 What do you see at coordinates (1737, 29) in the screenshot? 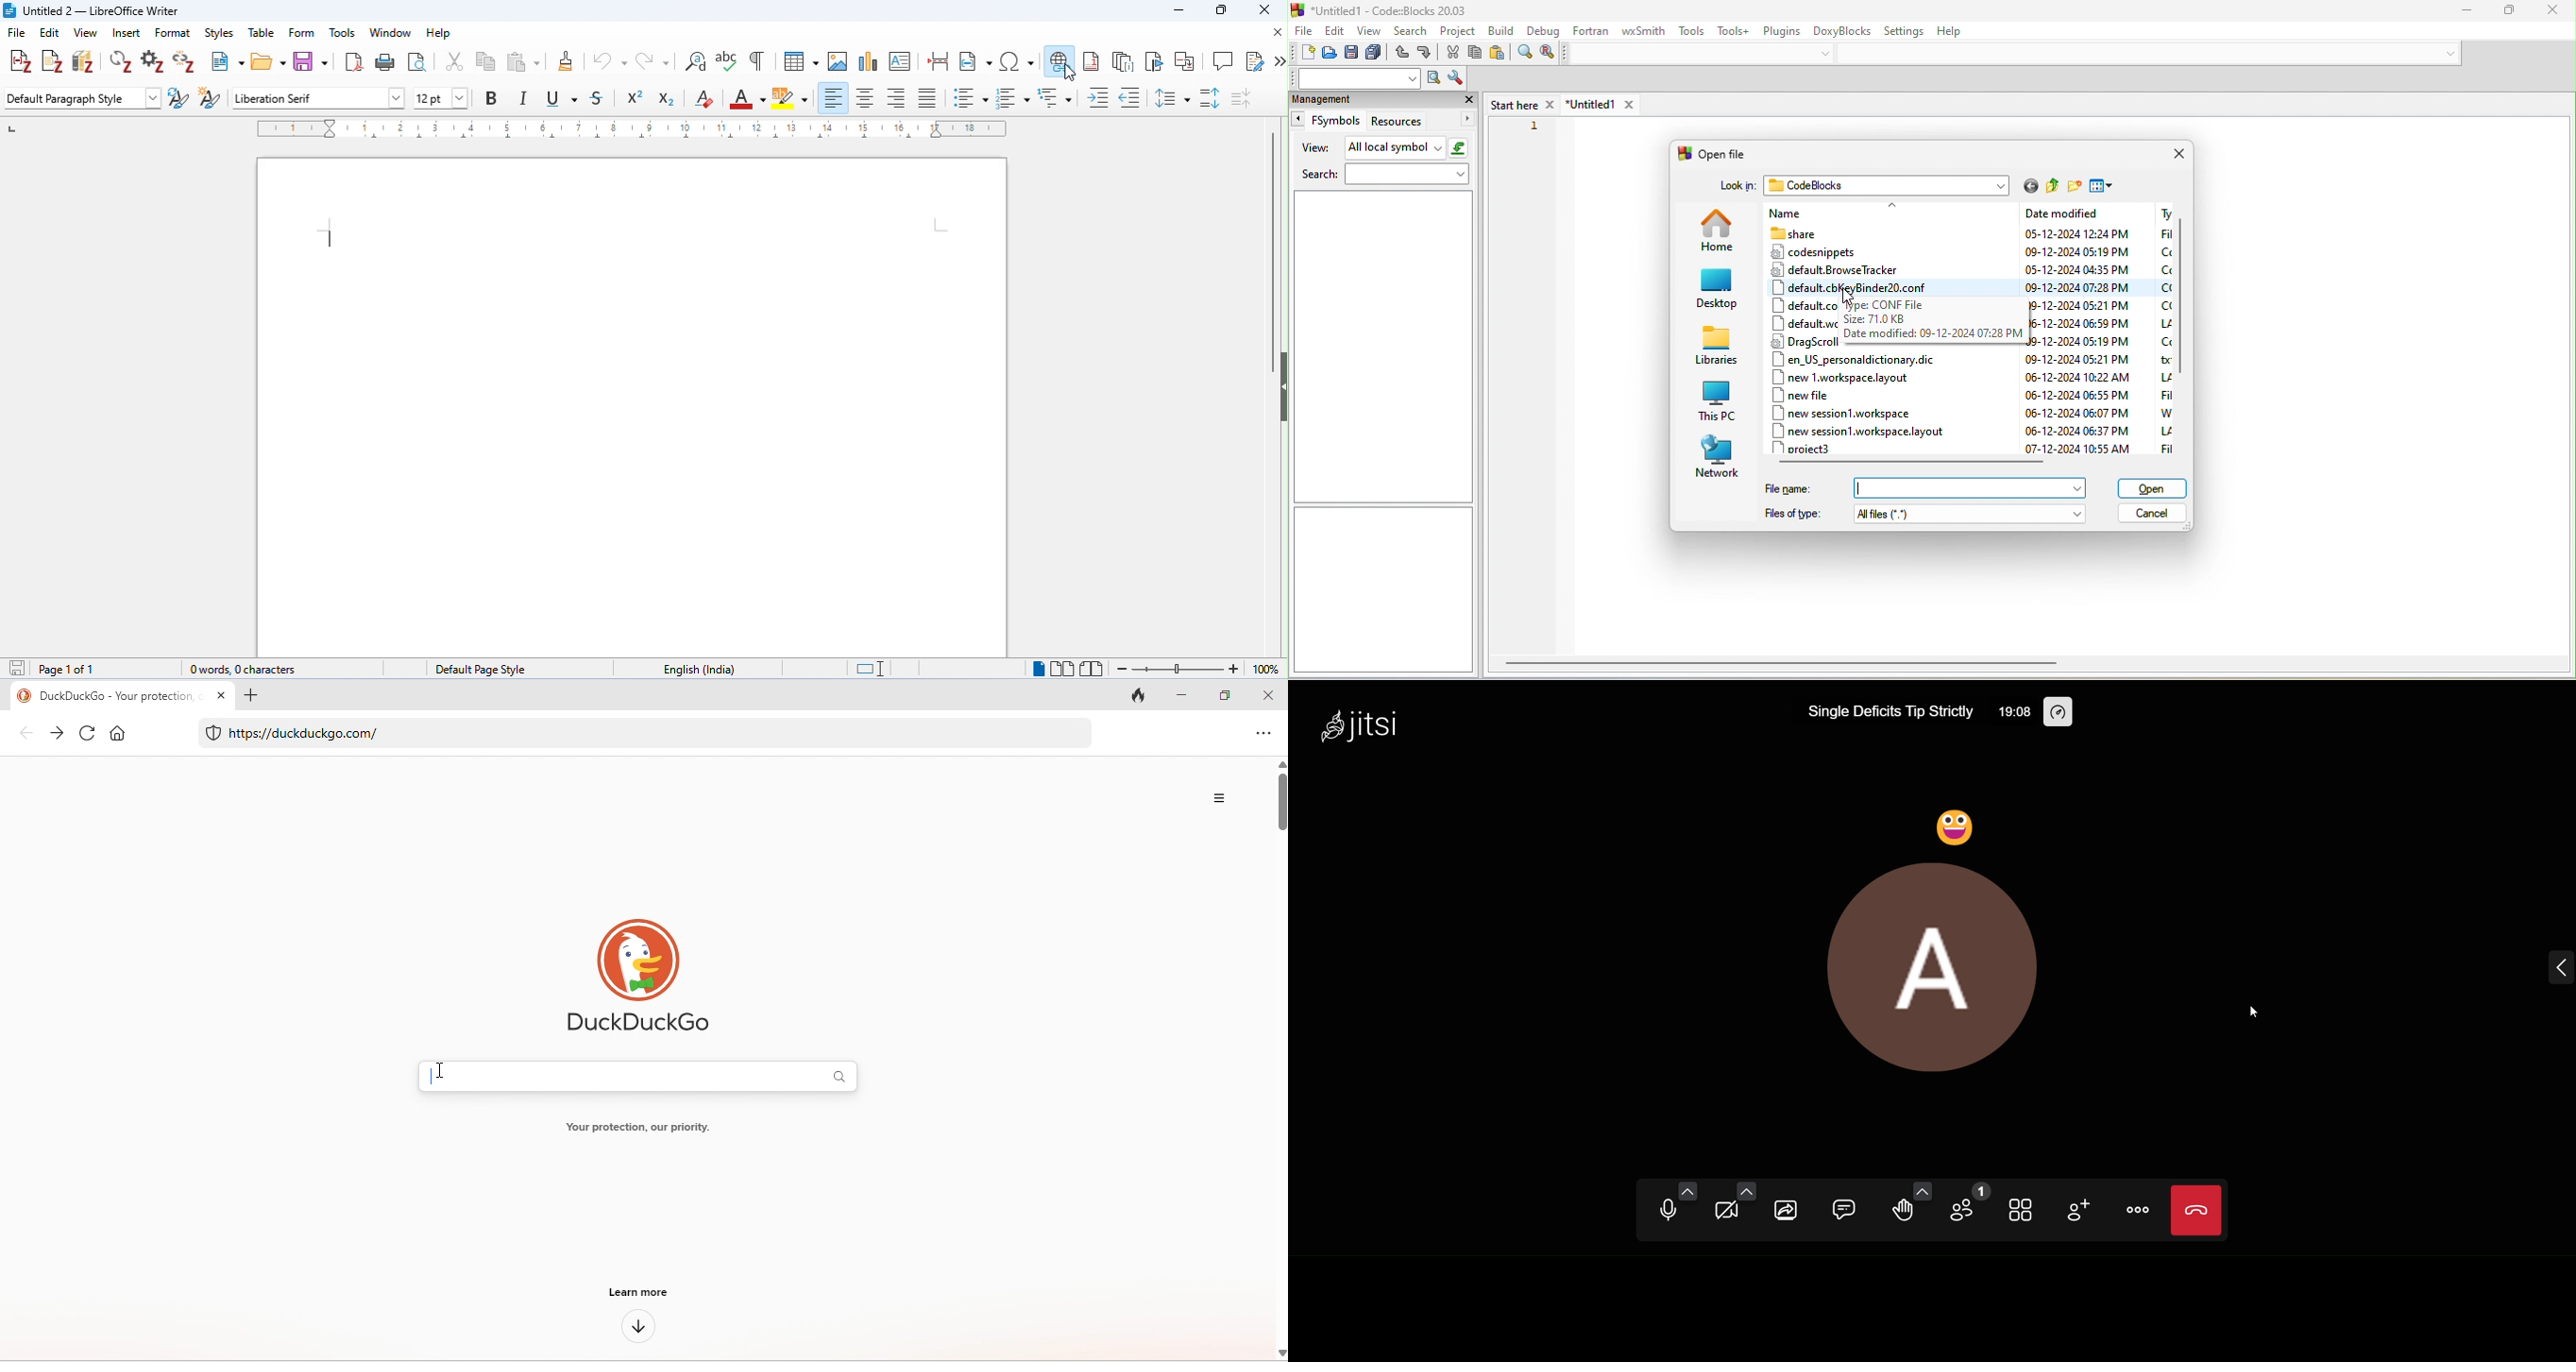
I see `tools++` at bounding box center [1737, 29].